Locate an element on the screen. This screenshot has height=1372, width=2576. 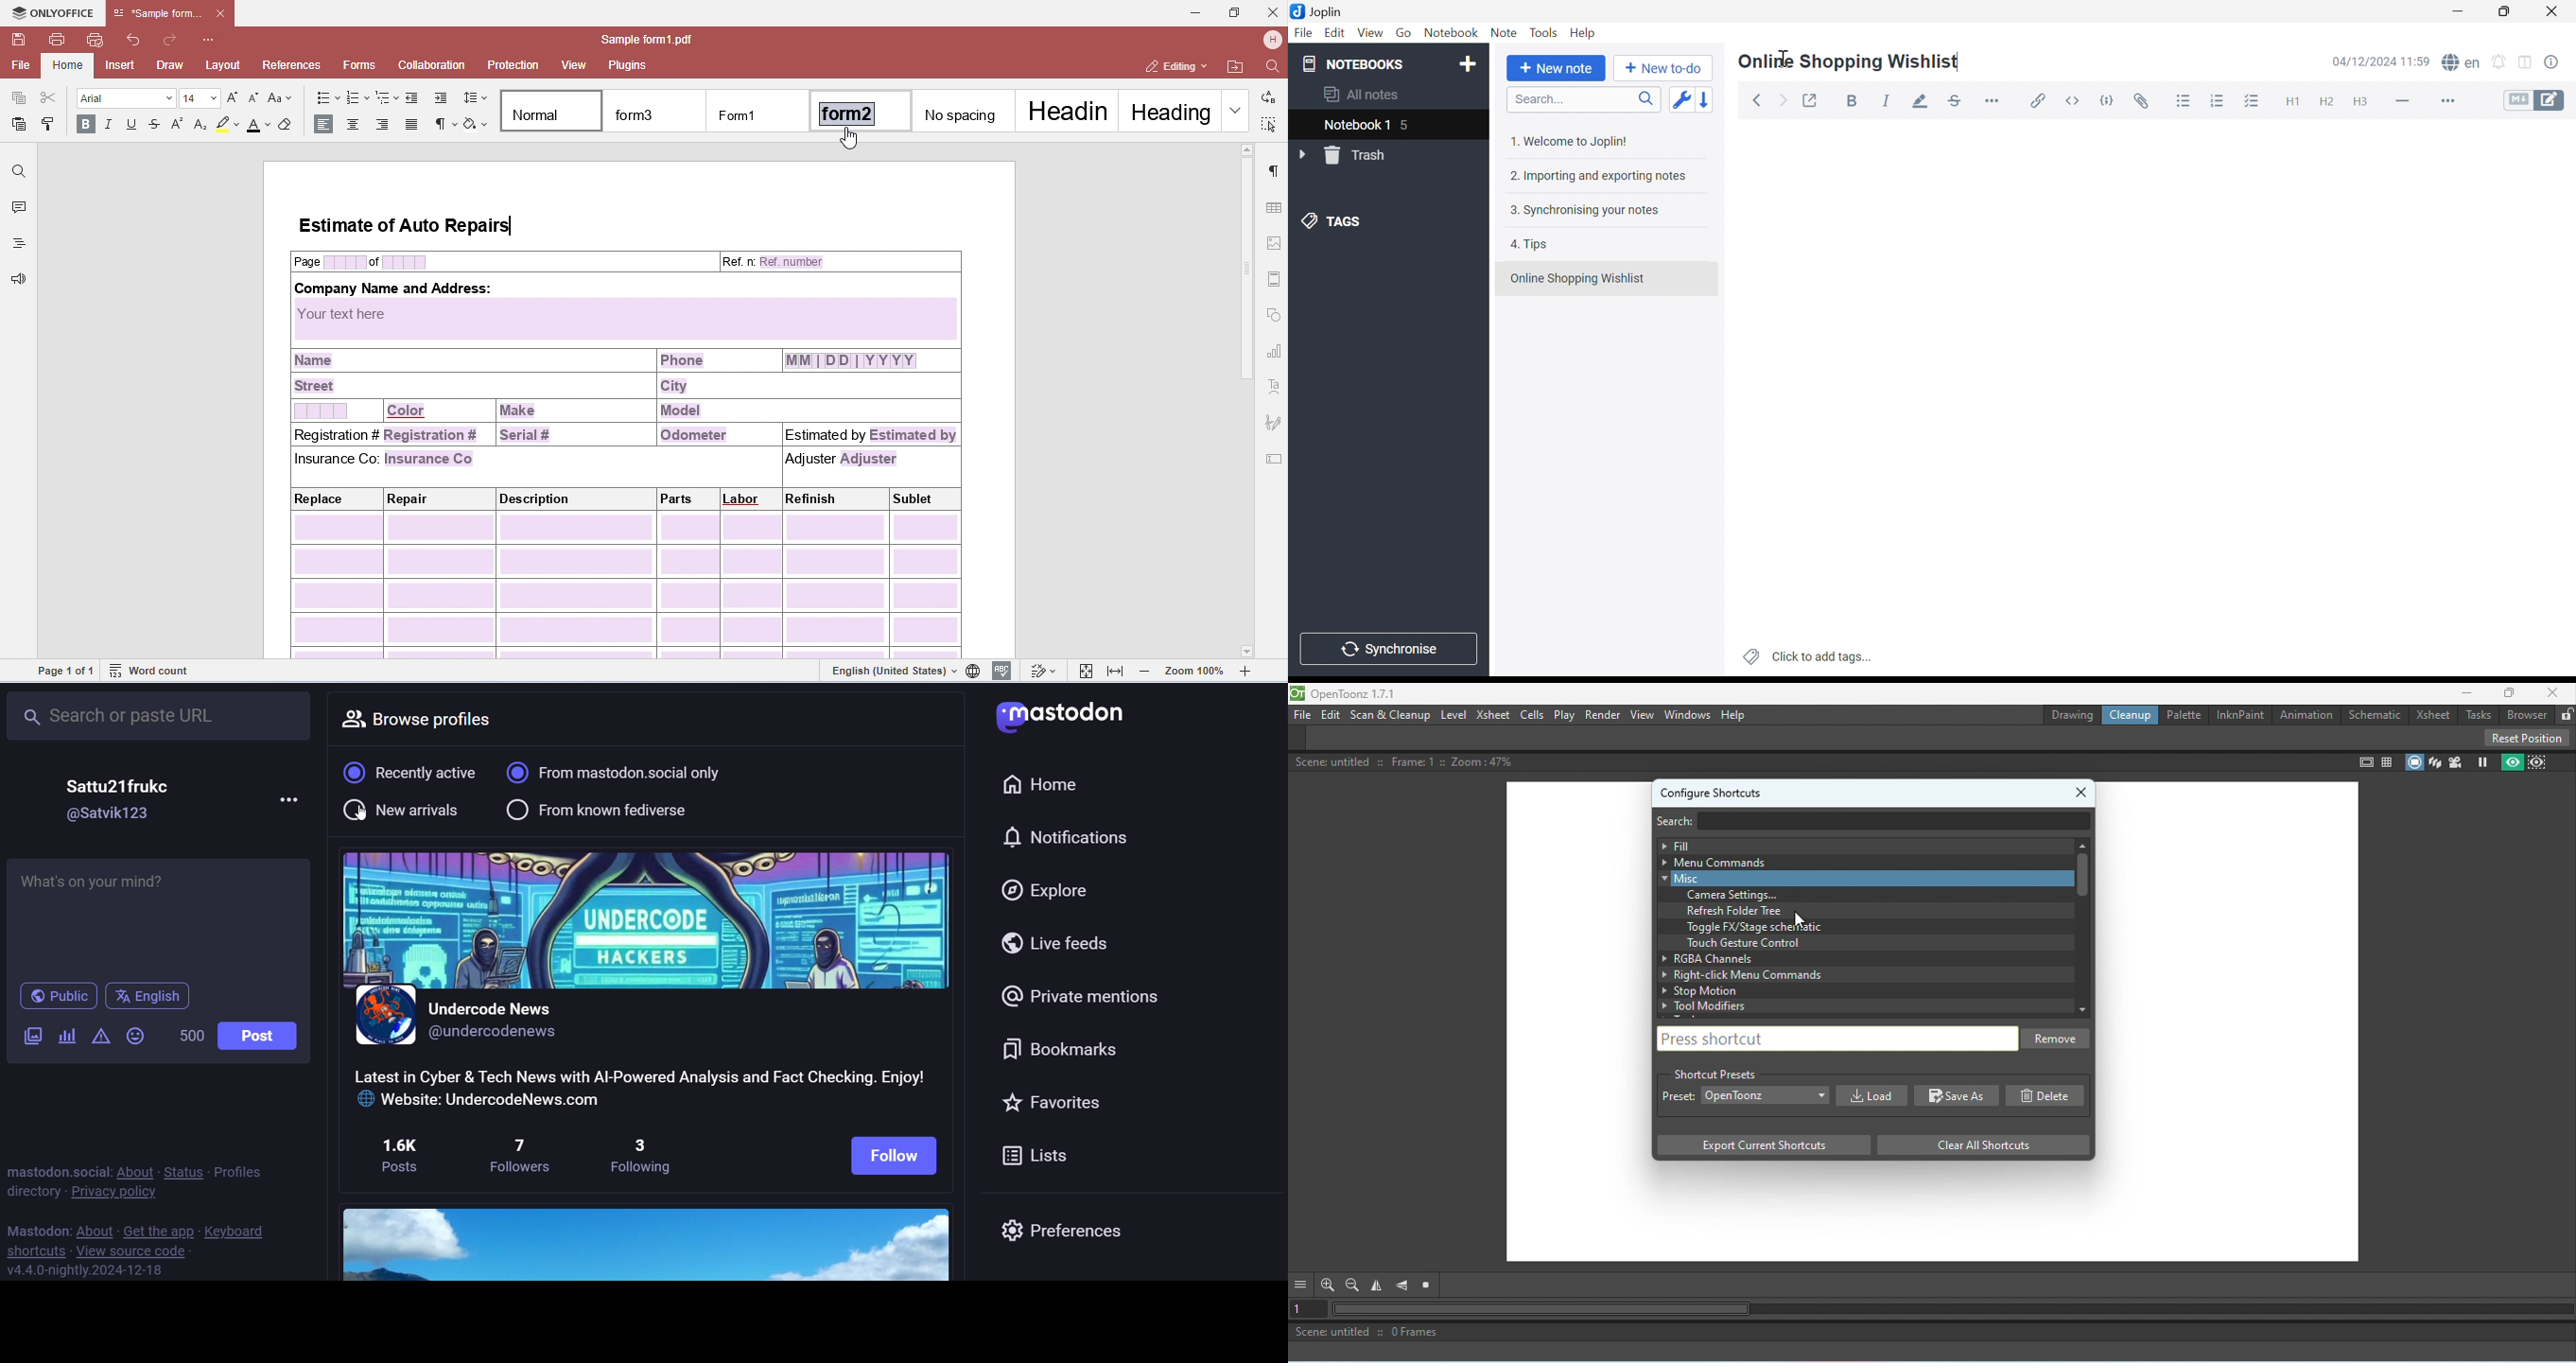
Notebook 1 is located at coordinates (1366, 123).